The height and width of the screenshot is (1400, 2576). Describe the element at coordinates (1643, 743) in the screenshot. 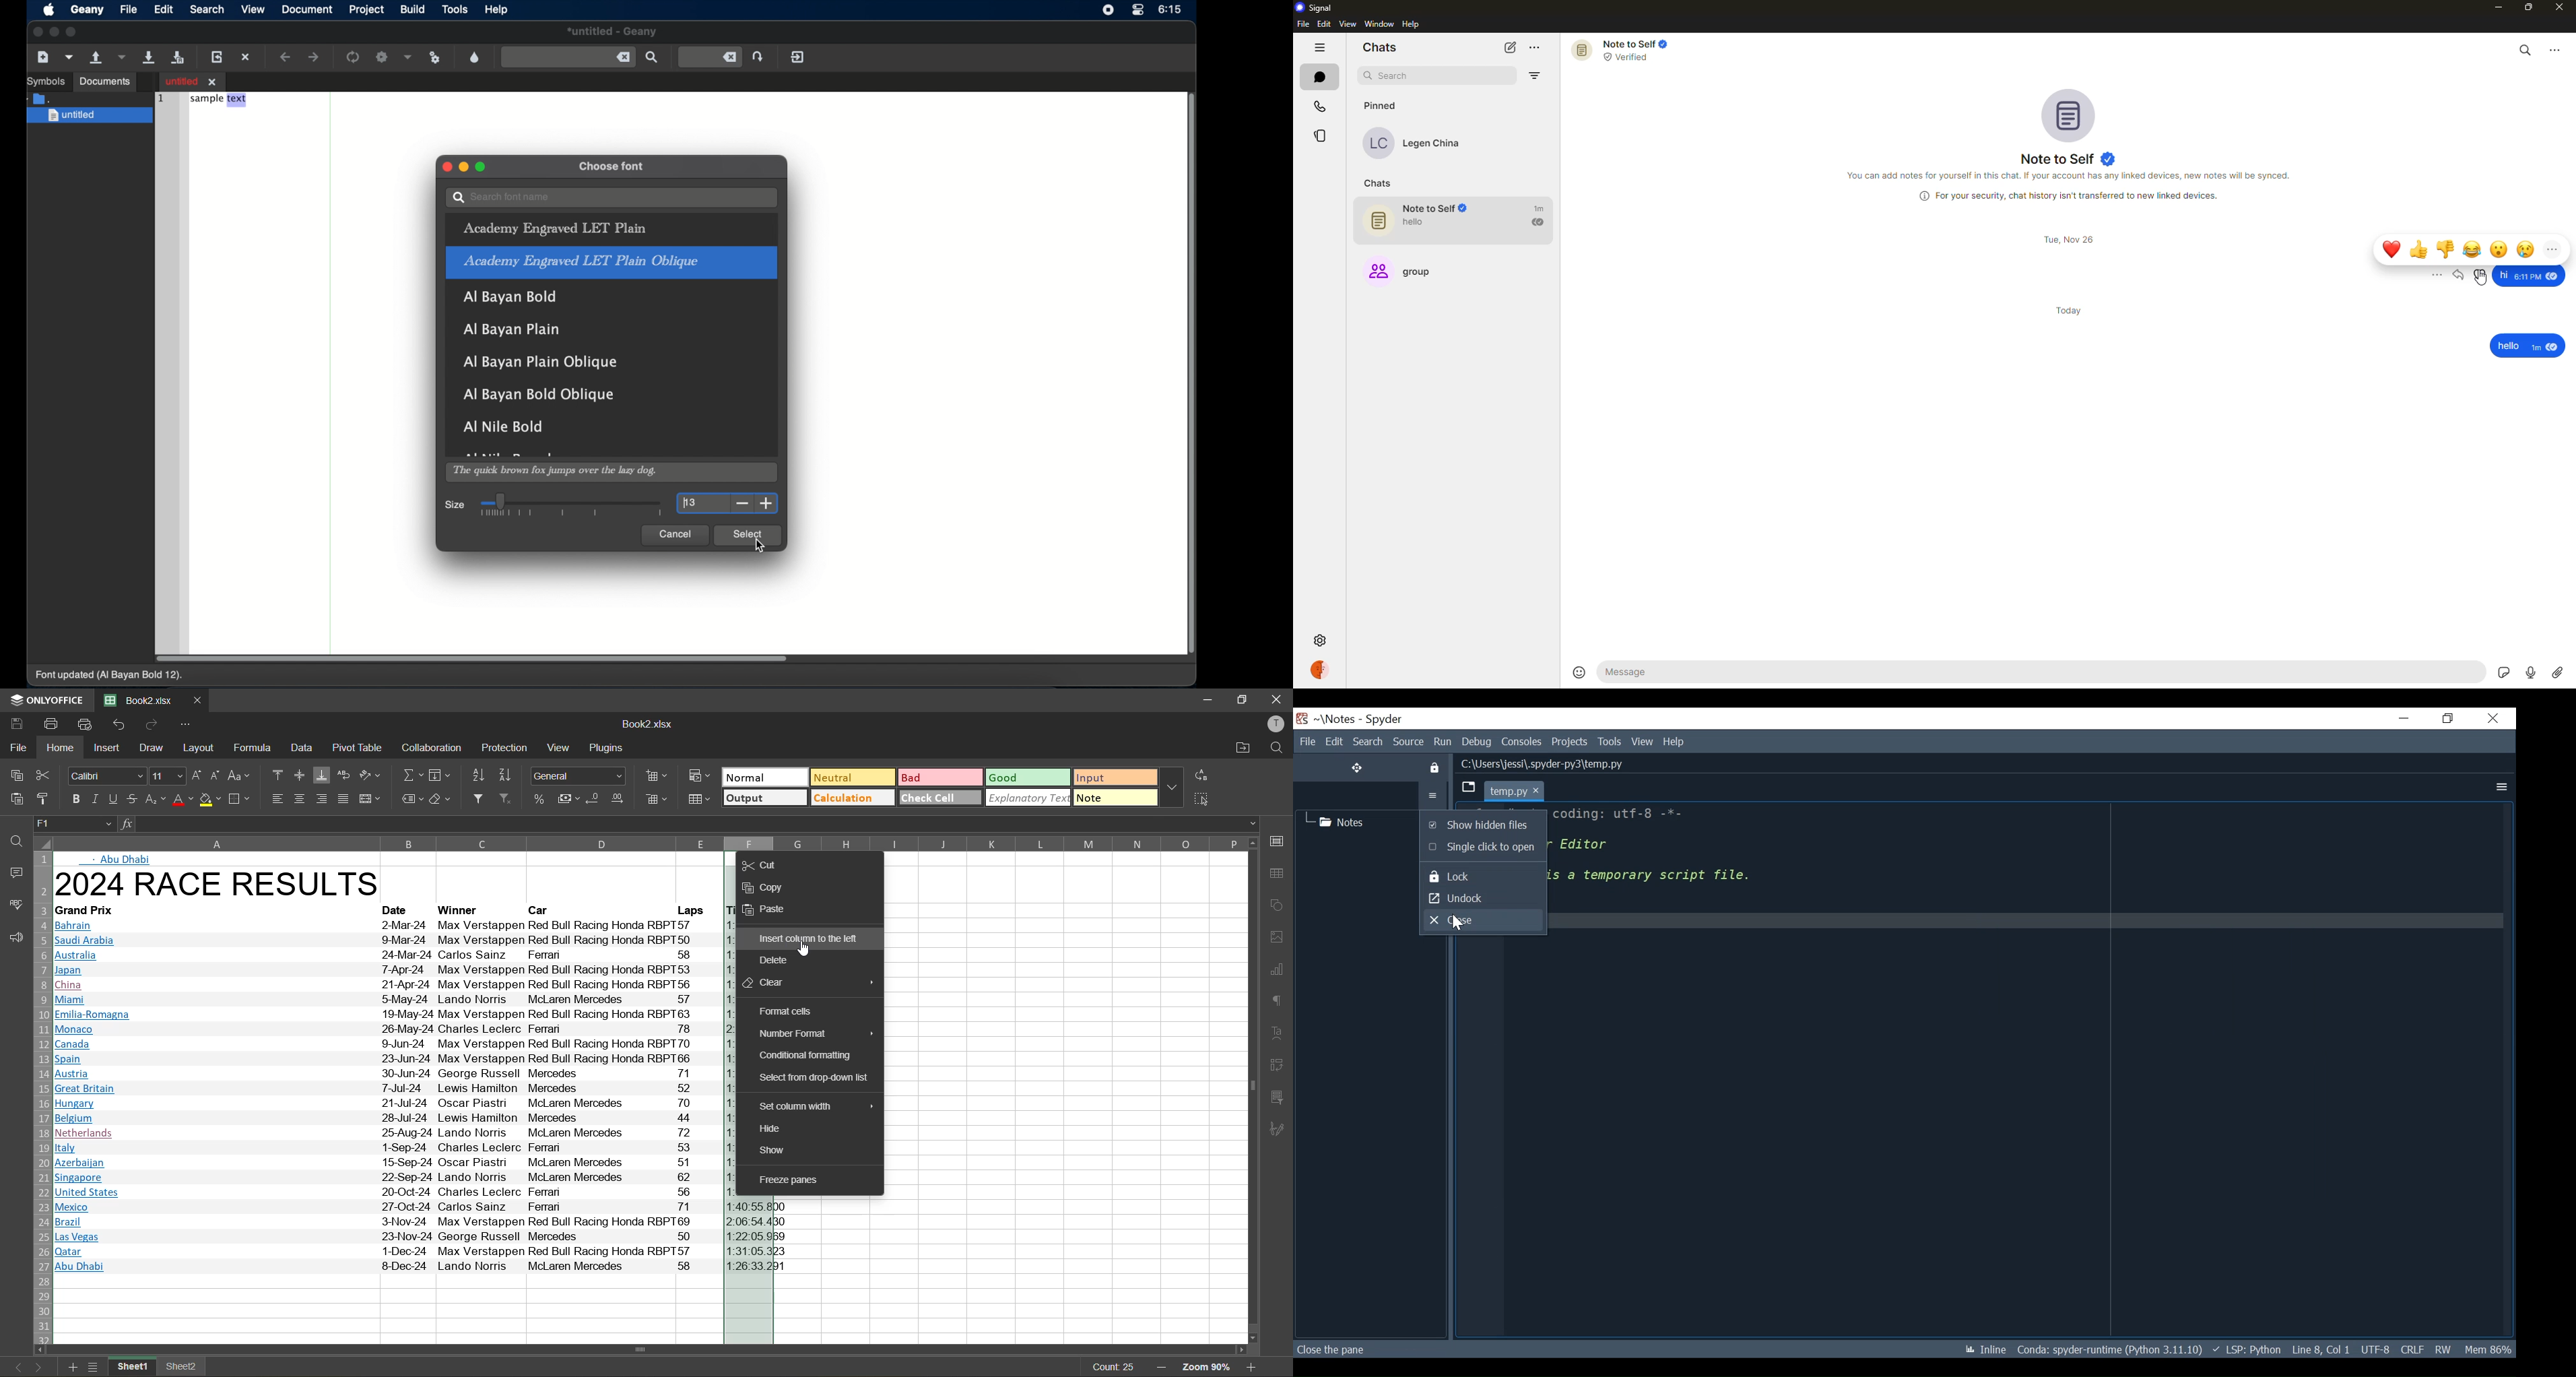

I see `View` at that location.